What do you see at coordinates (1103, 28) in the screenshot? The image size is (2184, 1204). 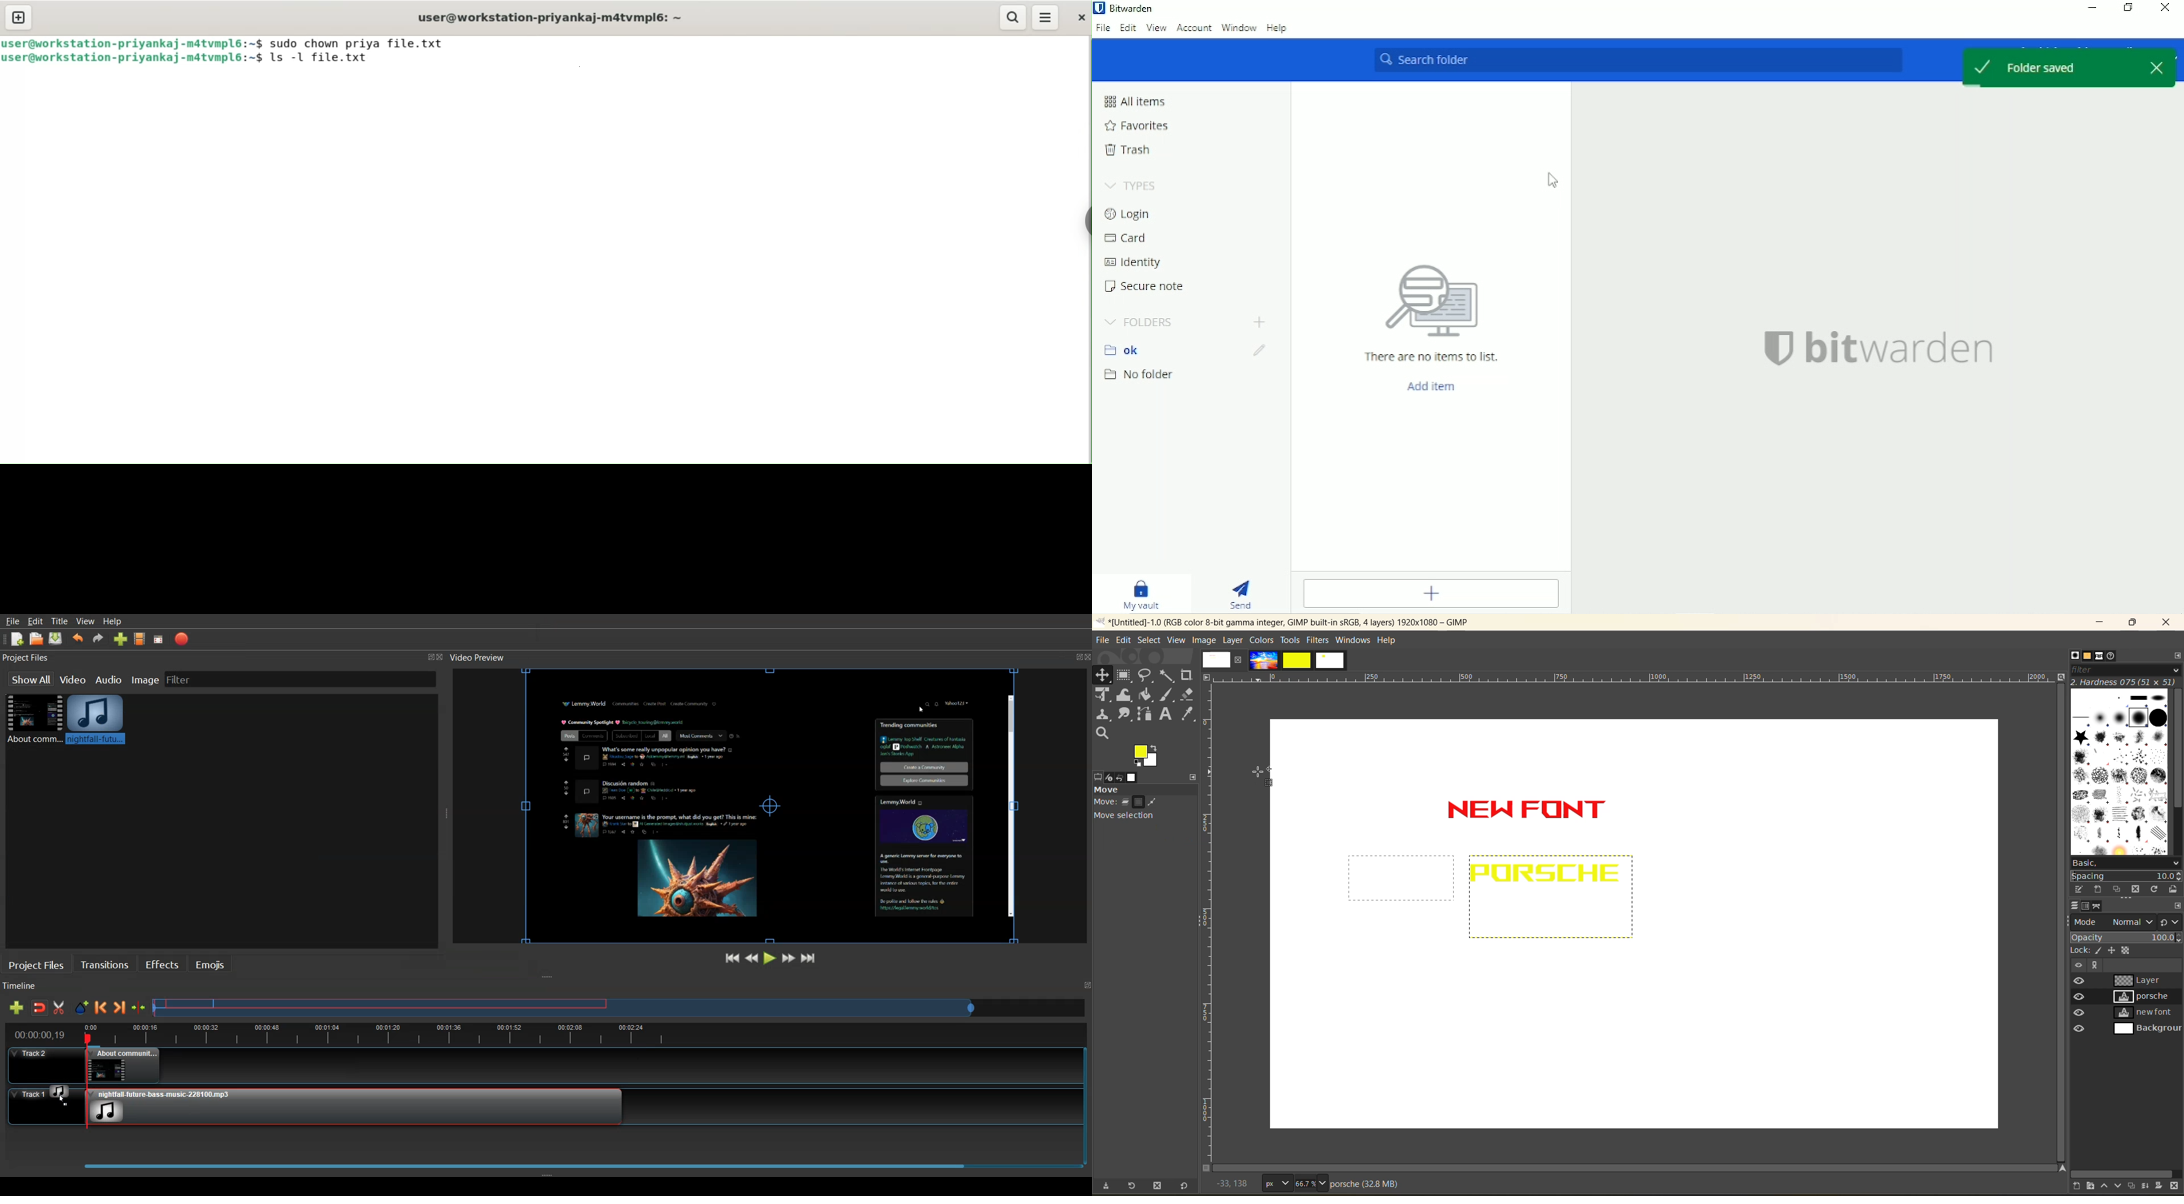 I see `File` at bounding box center [1103, 28].